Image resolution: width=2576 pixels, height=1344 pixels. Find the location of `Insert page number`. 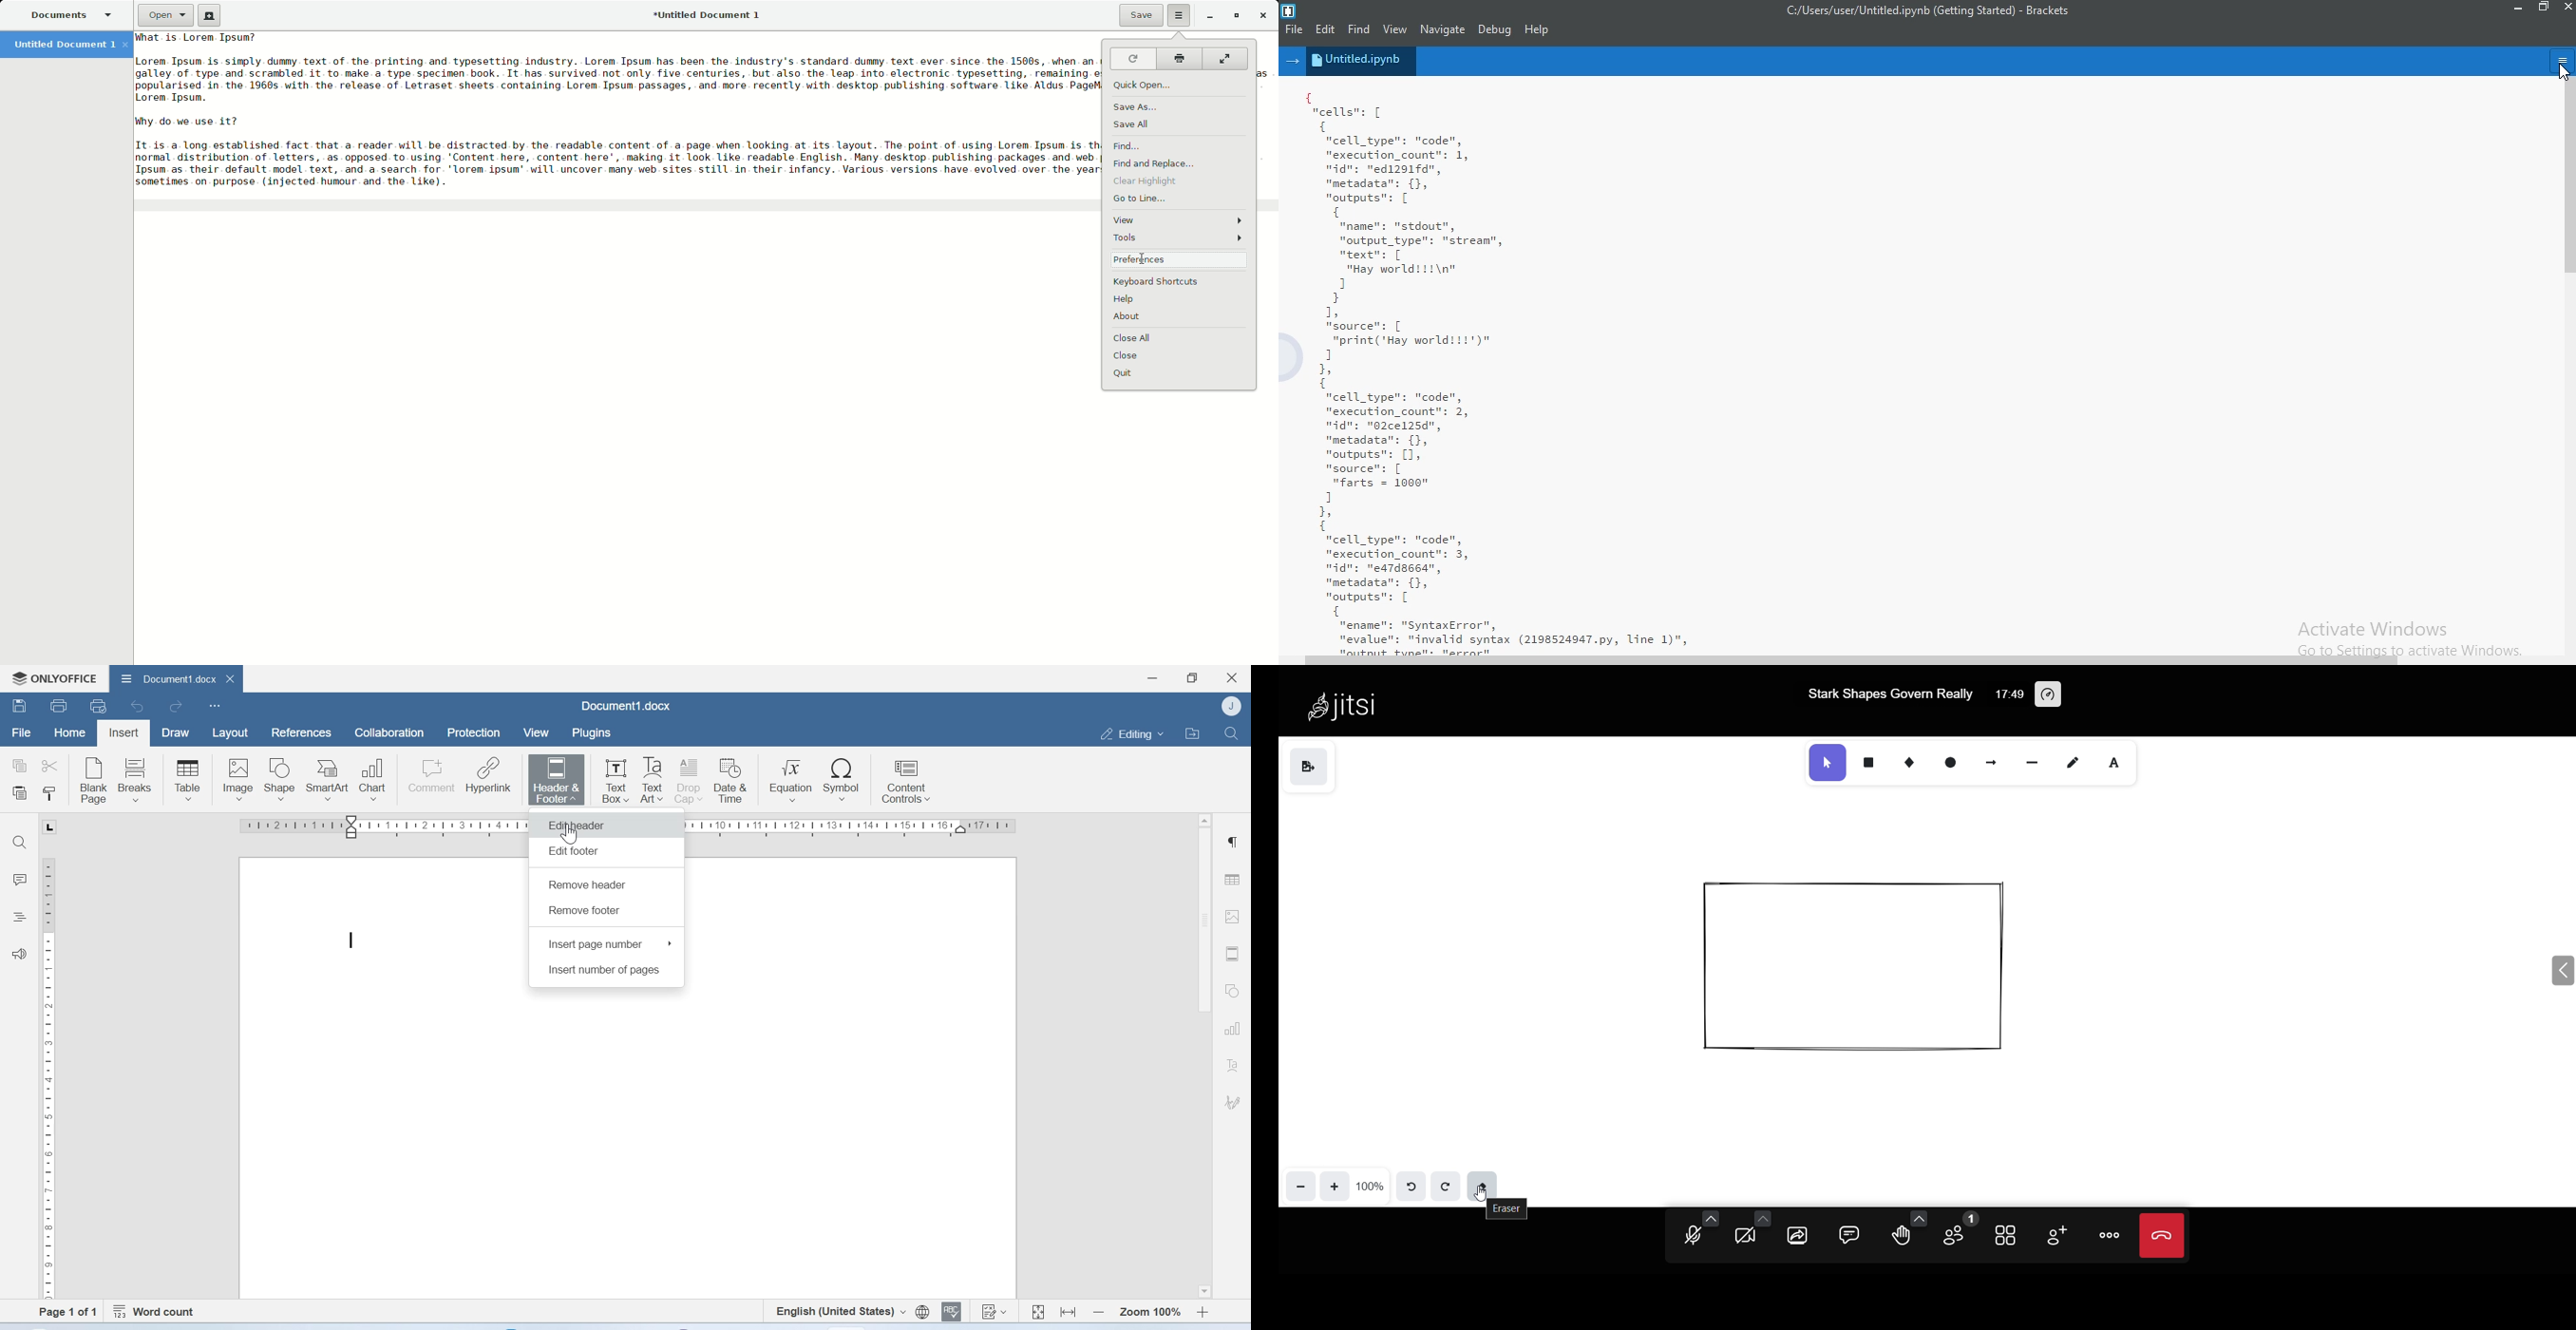

Insert page number is located at coordinates (610, 943).